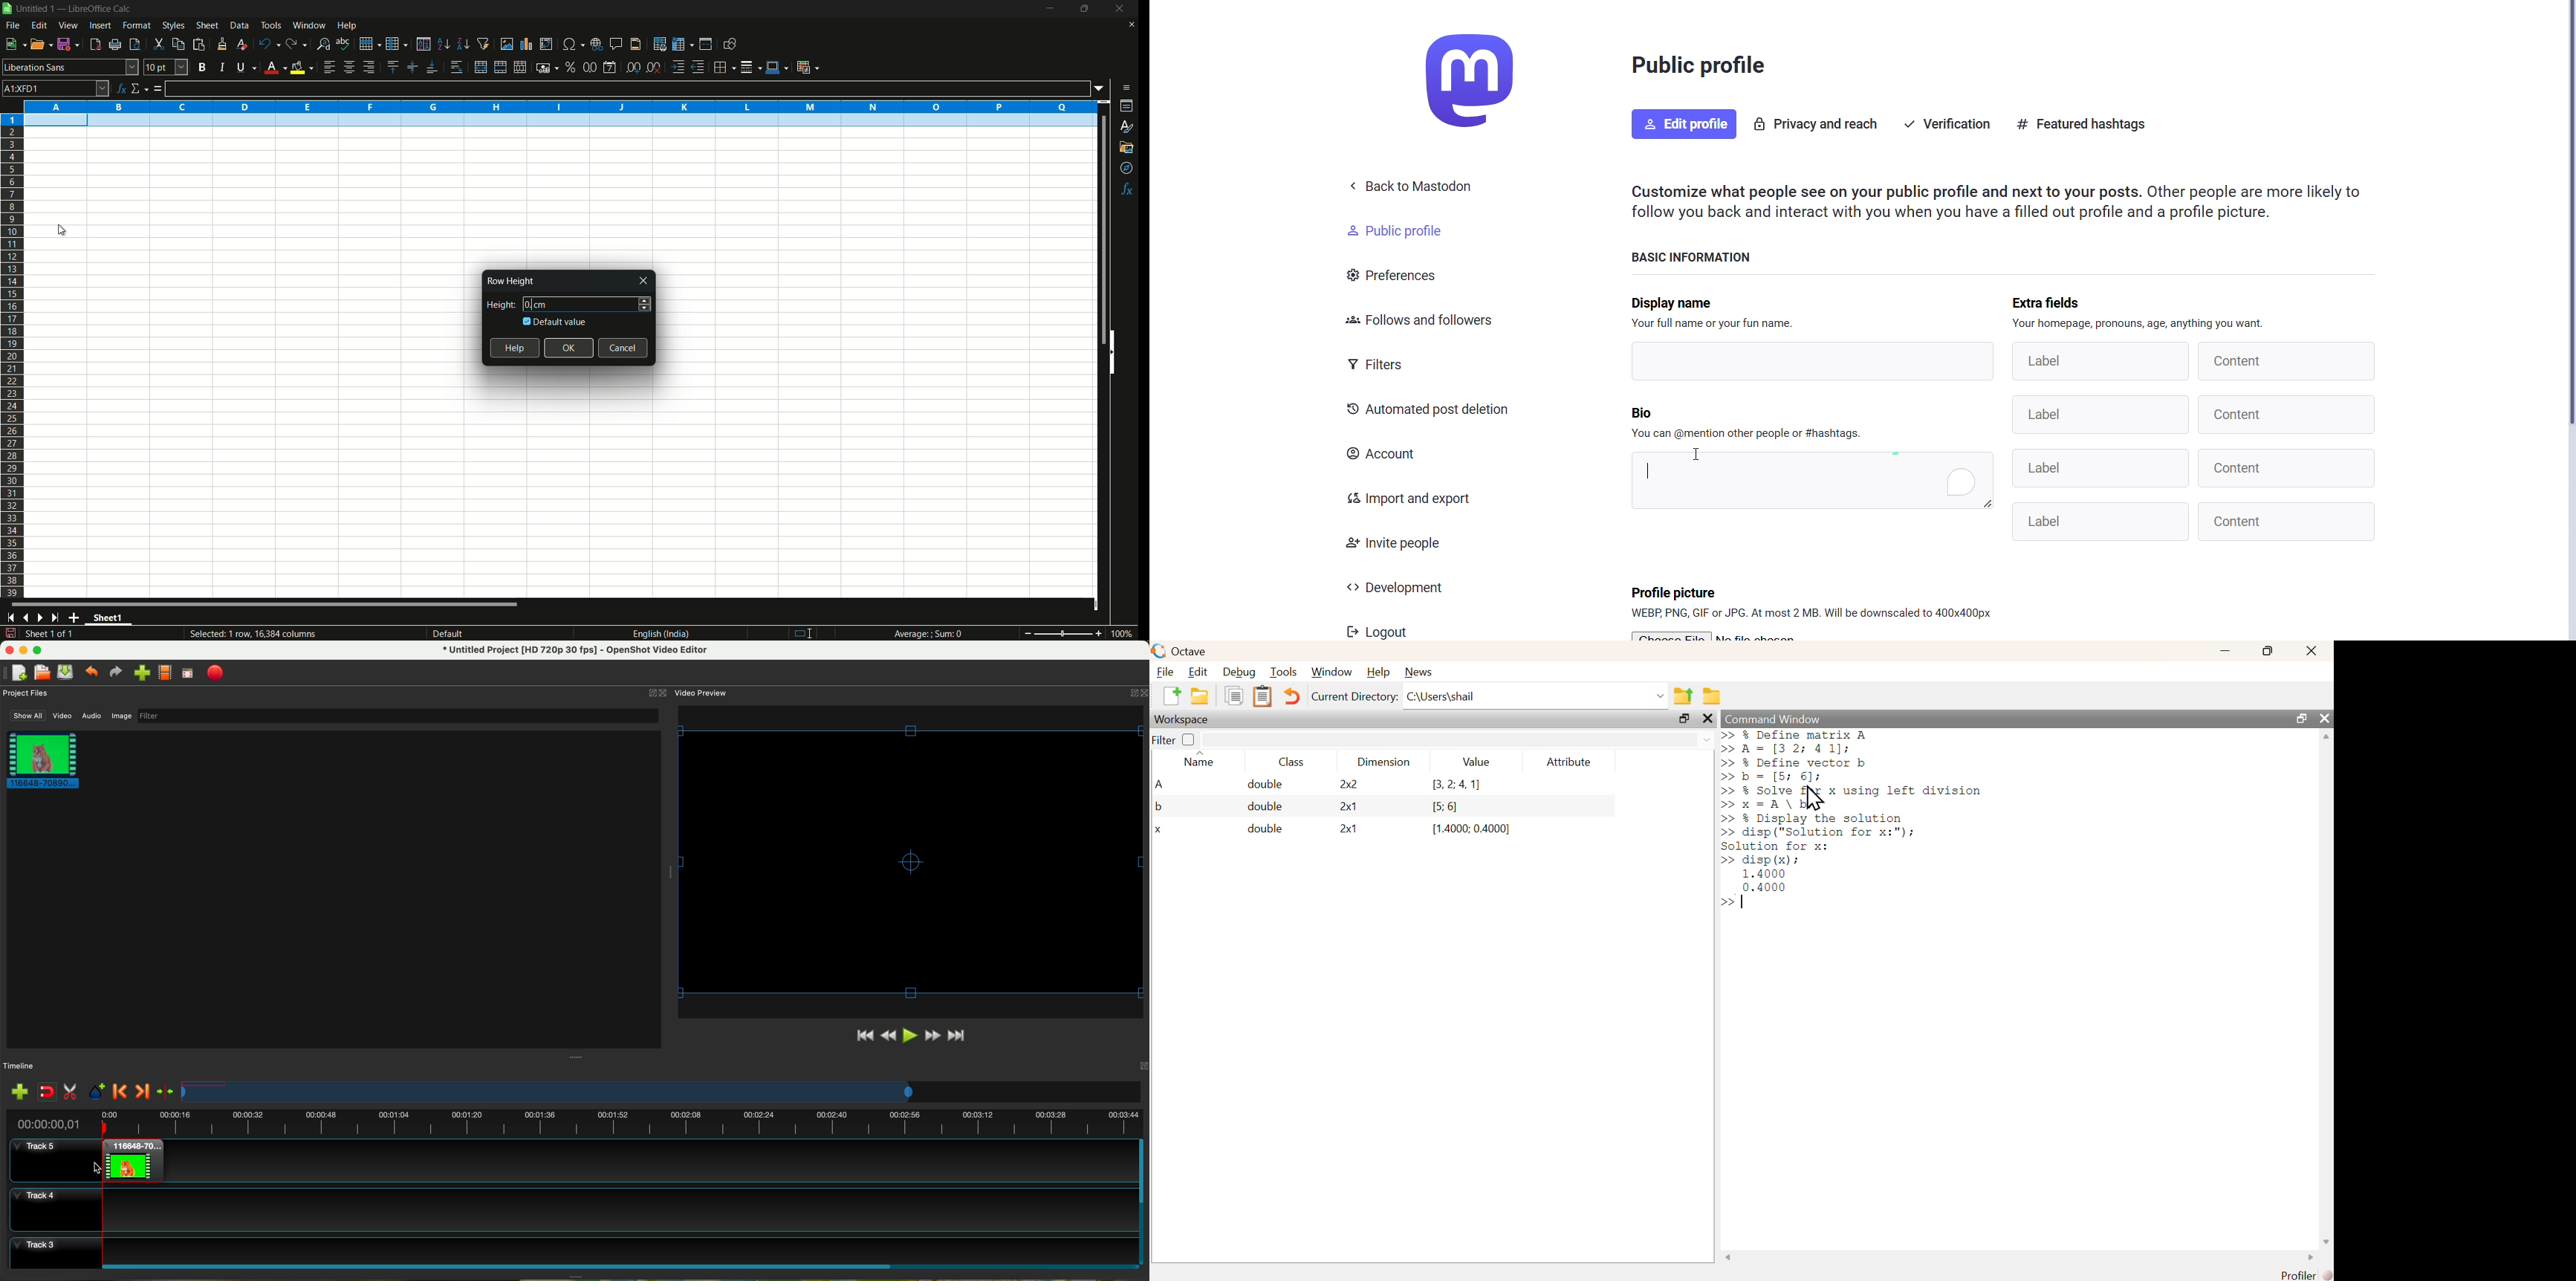 The image size is (2576, 1288). I want to click on sheet name, so click(111, 619).